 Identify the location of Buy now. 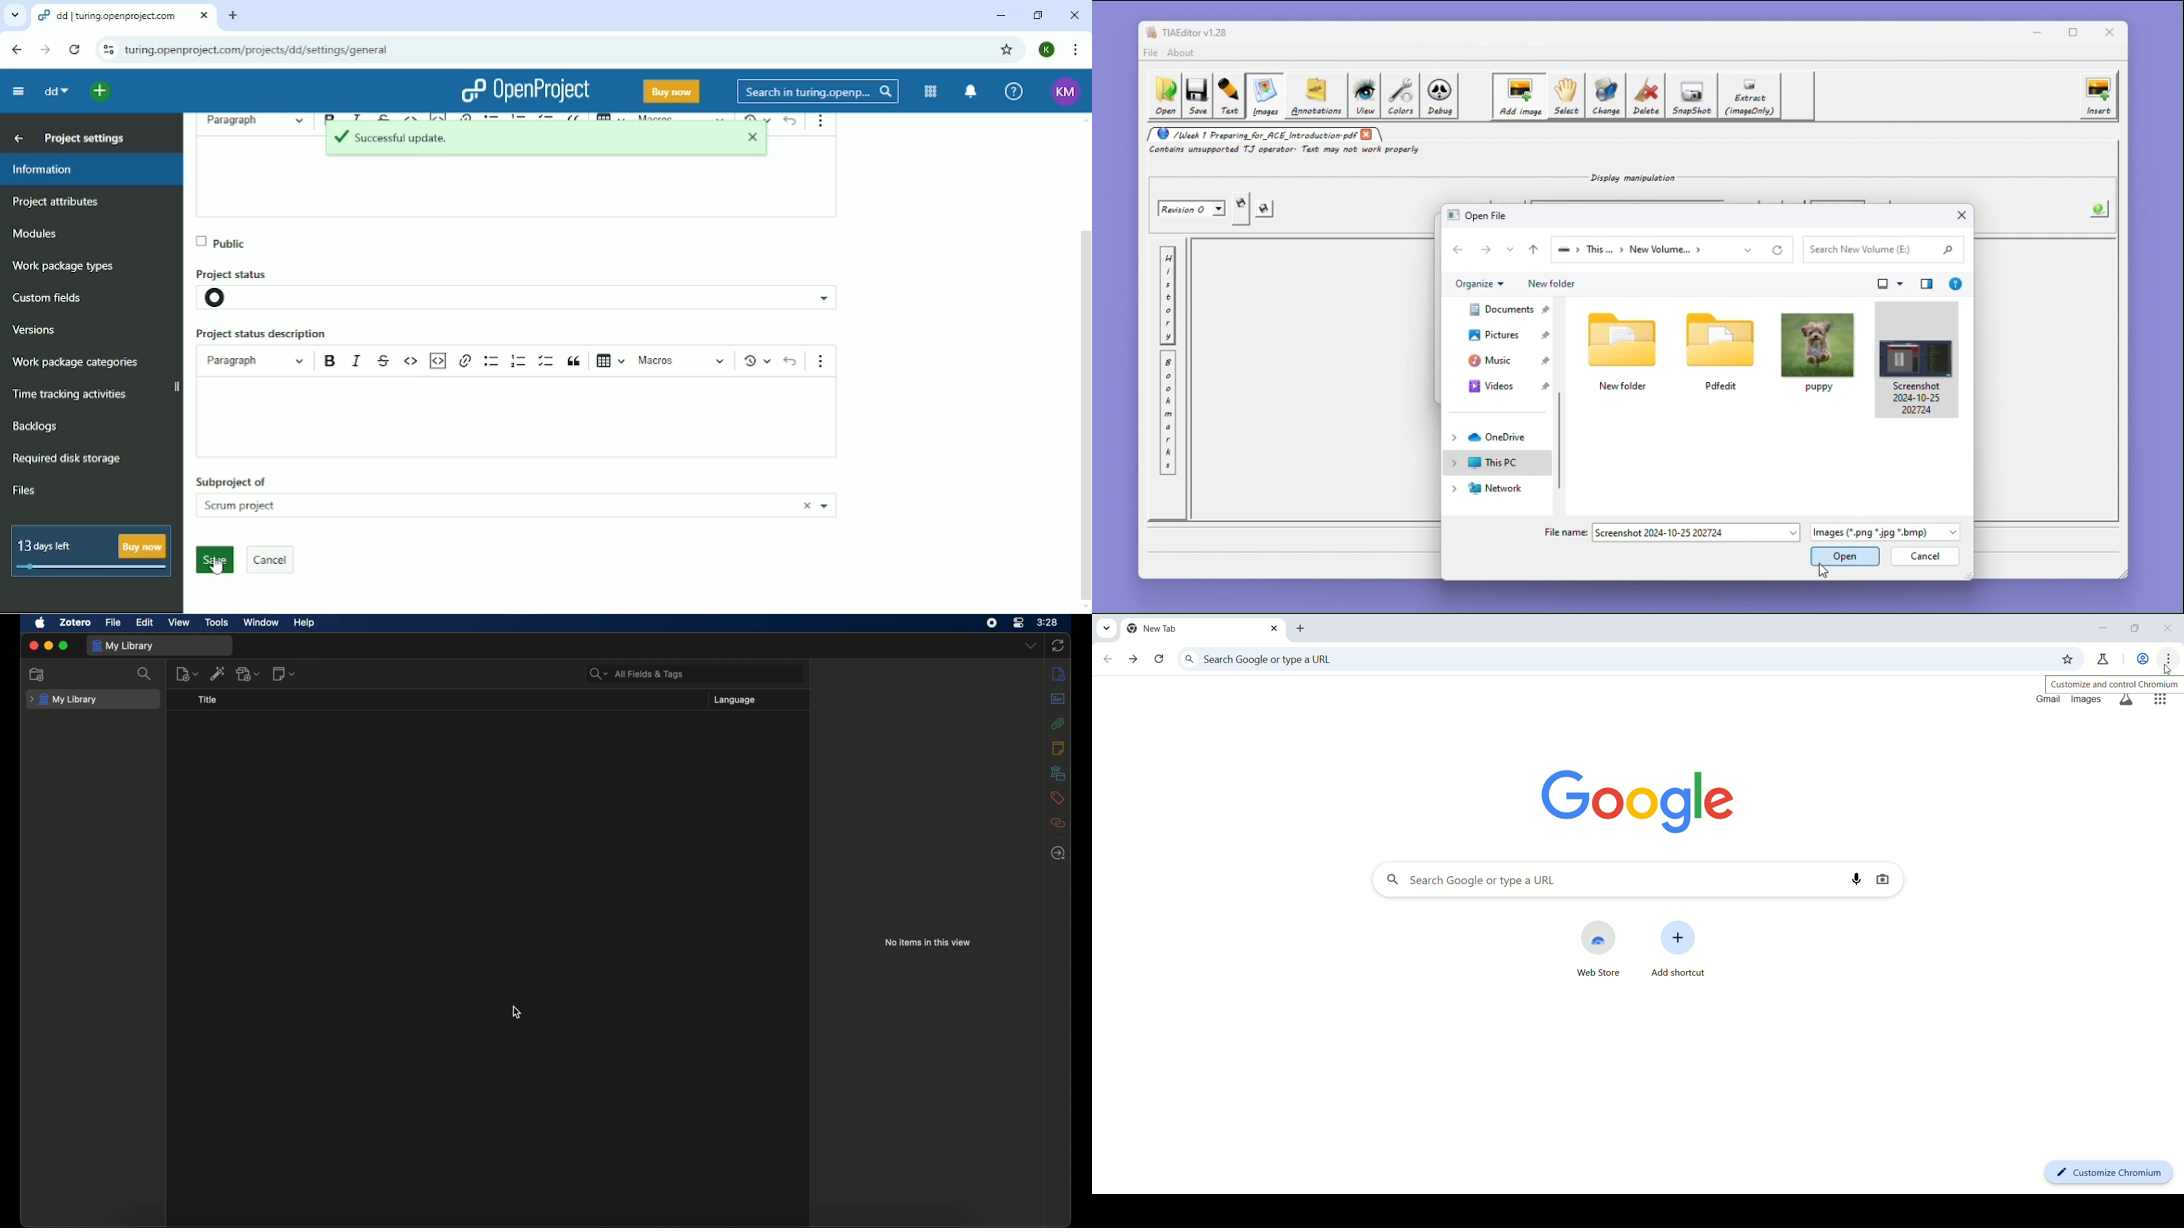
(672, 92).